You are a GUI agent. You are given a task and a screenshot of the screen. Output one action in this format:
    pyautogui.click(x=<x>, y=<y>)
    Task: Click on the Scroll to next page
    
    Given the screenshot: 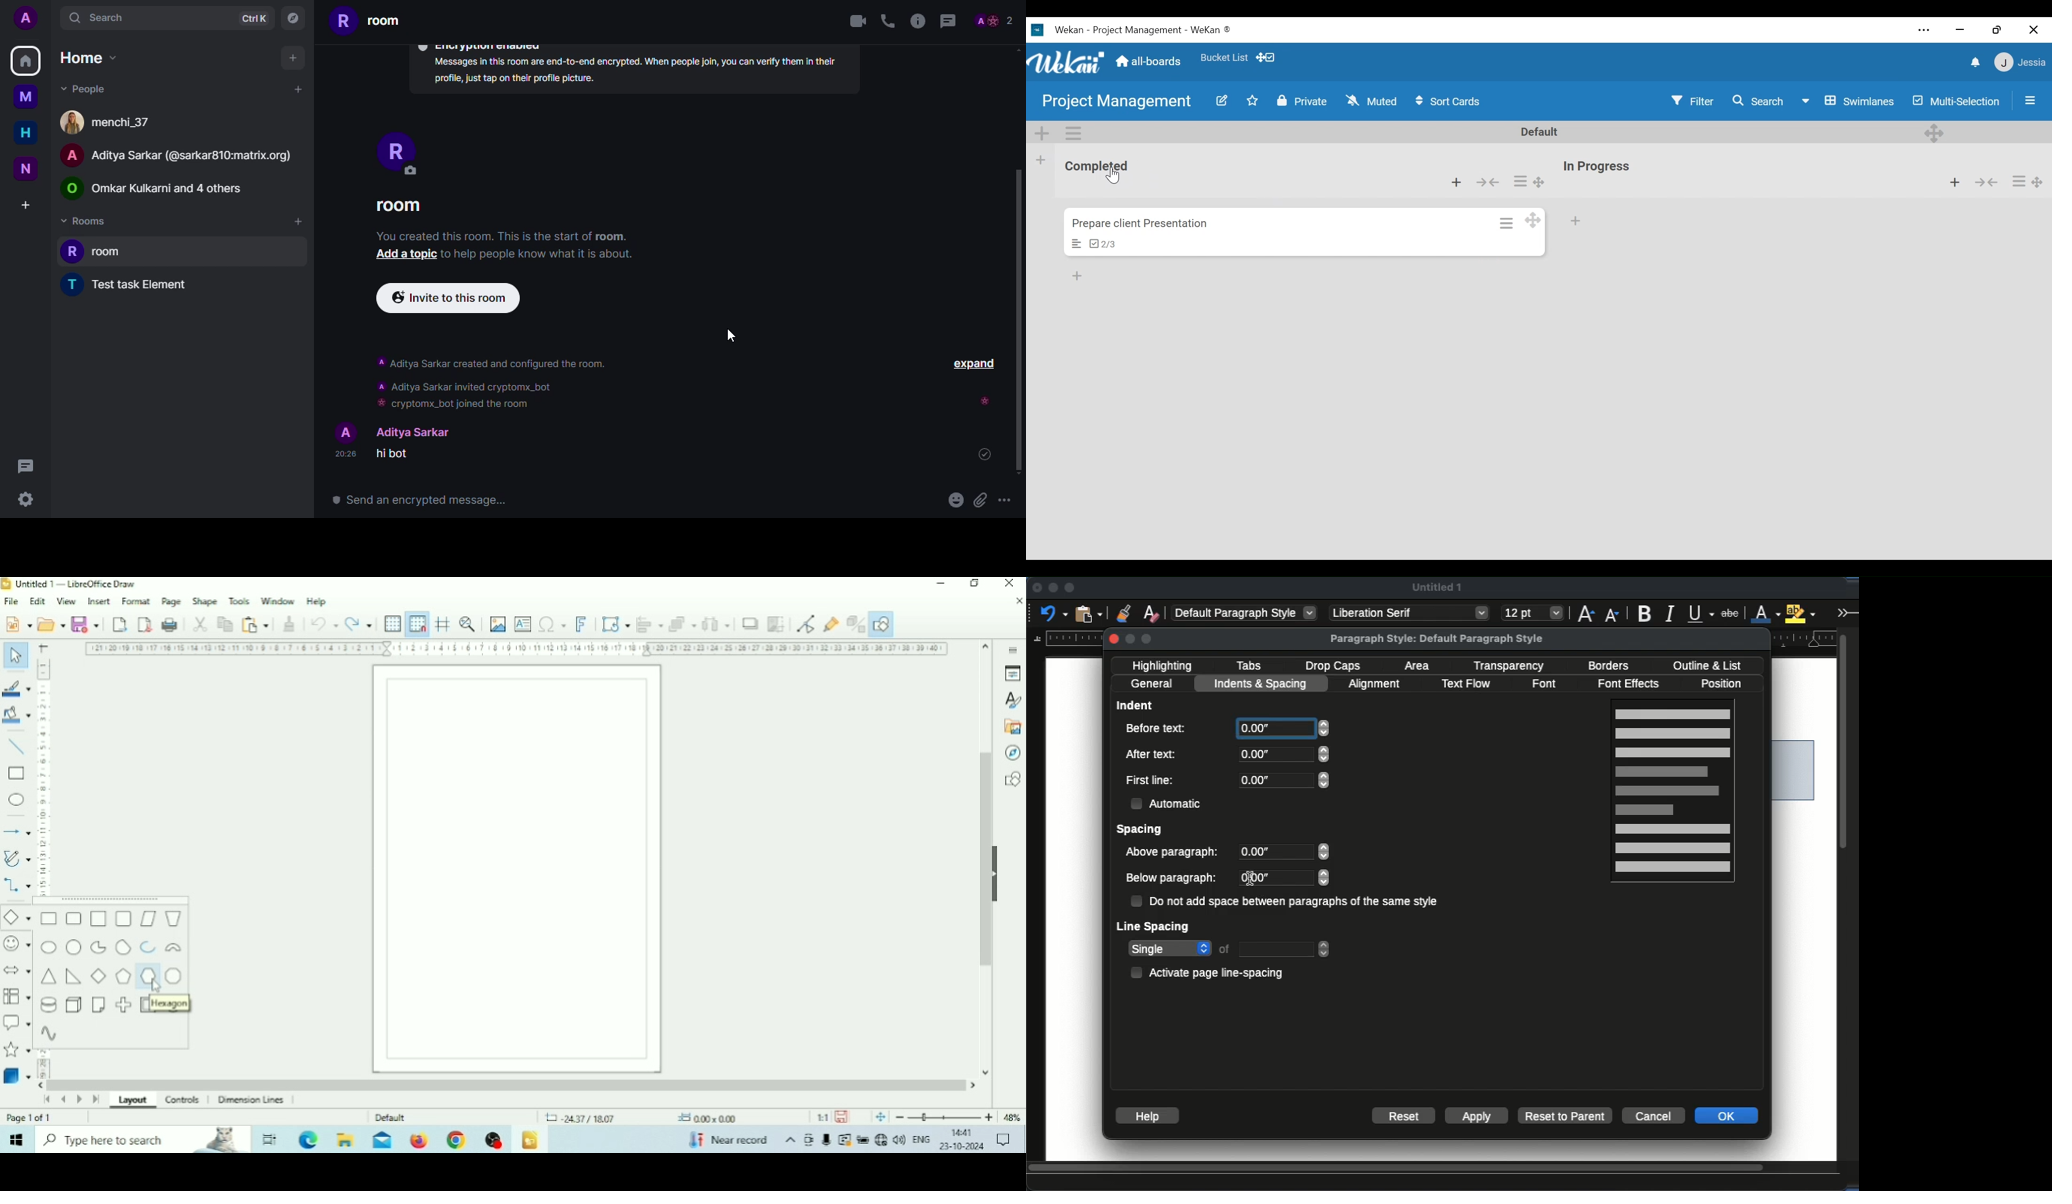 What is the action you would take?
    pyautogui.click(x=80, y=1100)
    